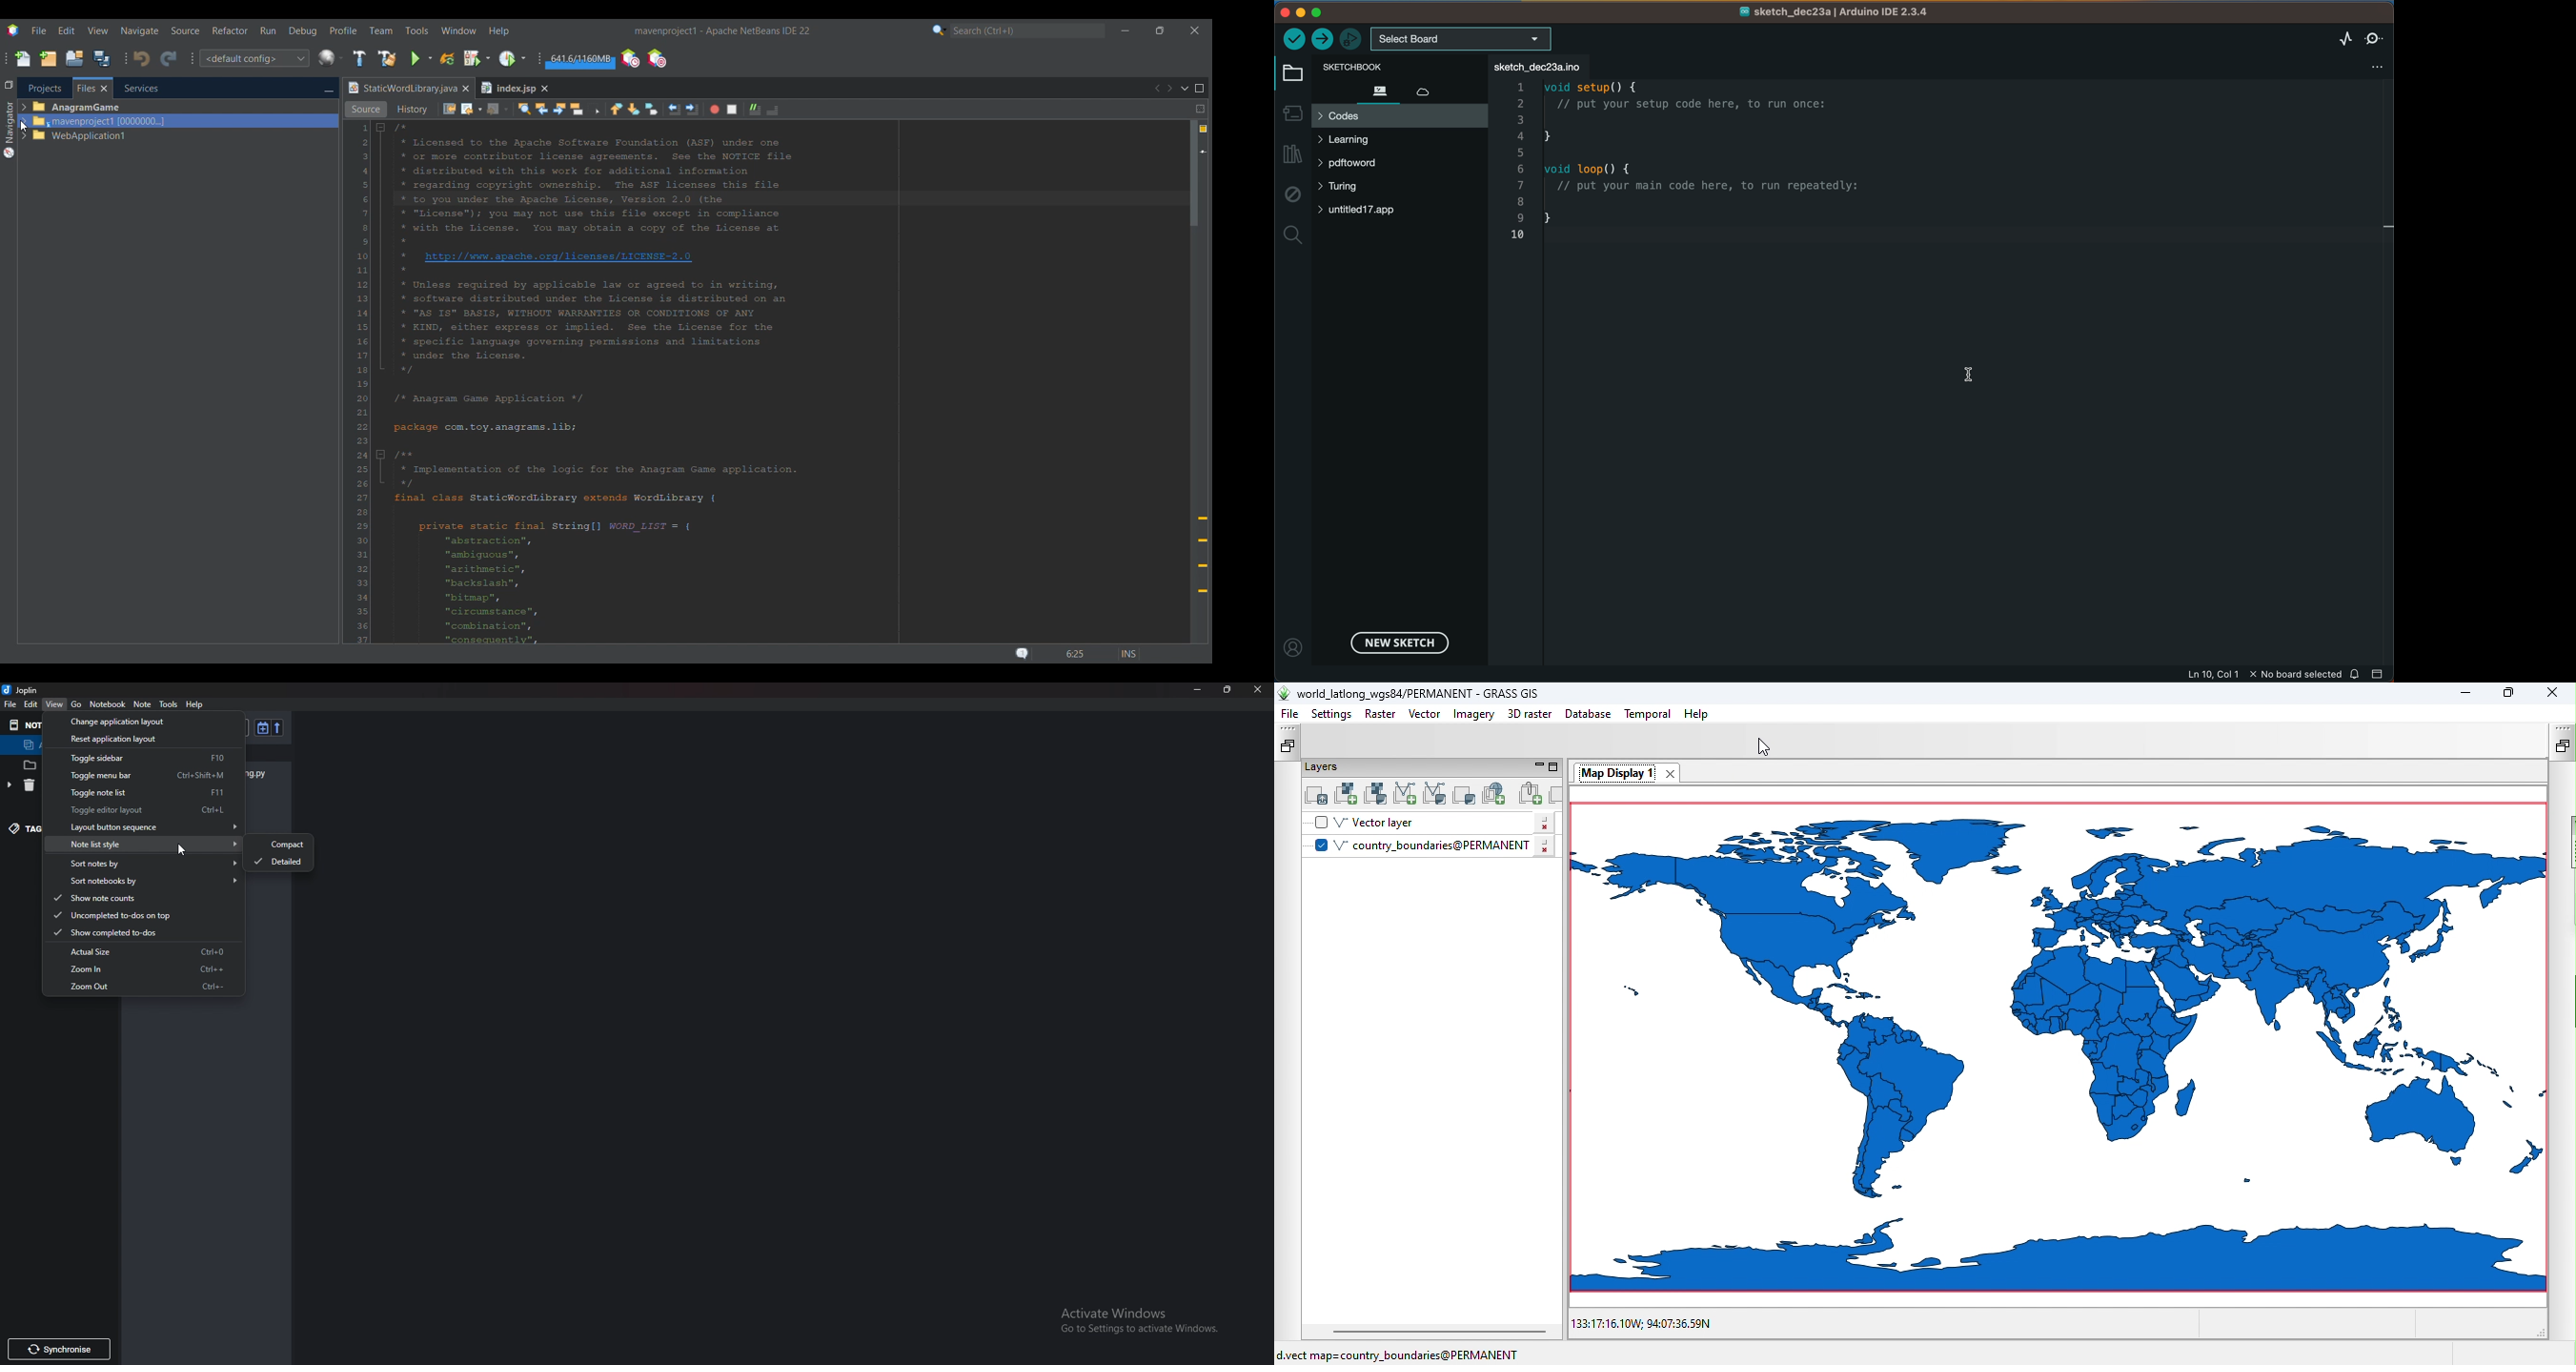  I want to click on File, so click(11, 704).